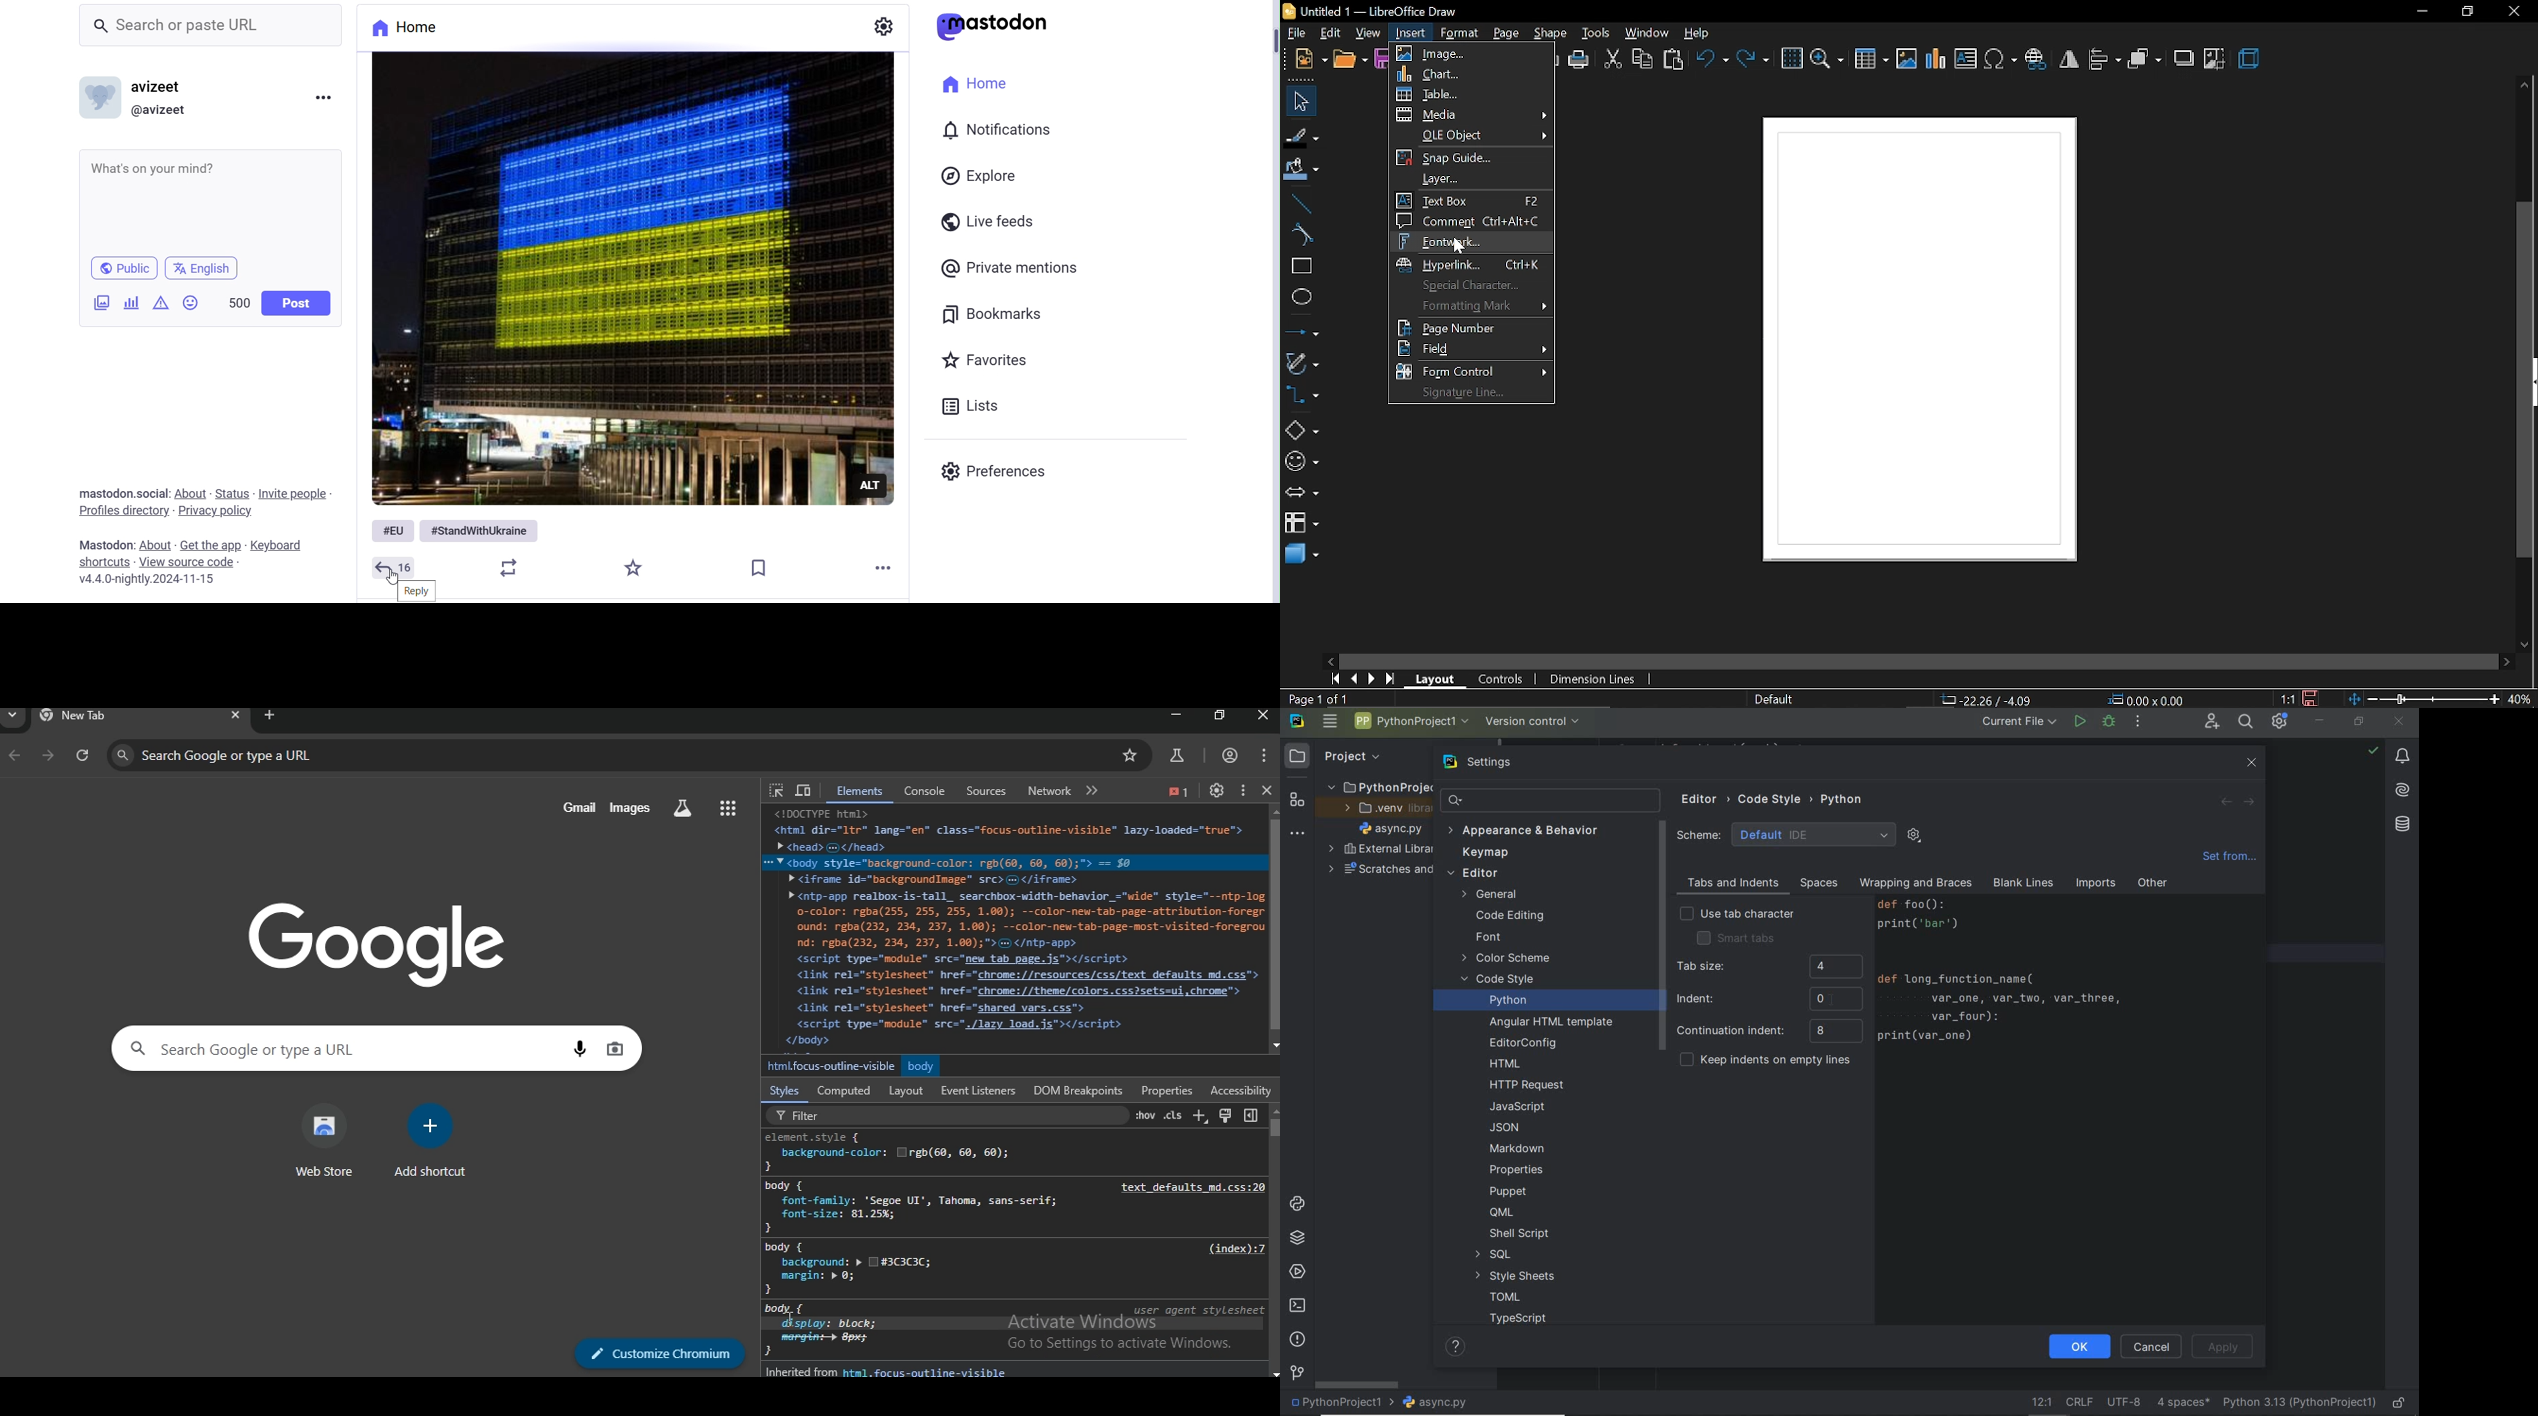 The height and width of the screenshot is (1428, 2548). Describe the element at coordinates (2402, 757) in the screenshot. I see `notifications` at that location.